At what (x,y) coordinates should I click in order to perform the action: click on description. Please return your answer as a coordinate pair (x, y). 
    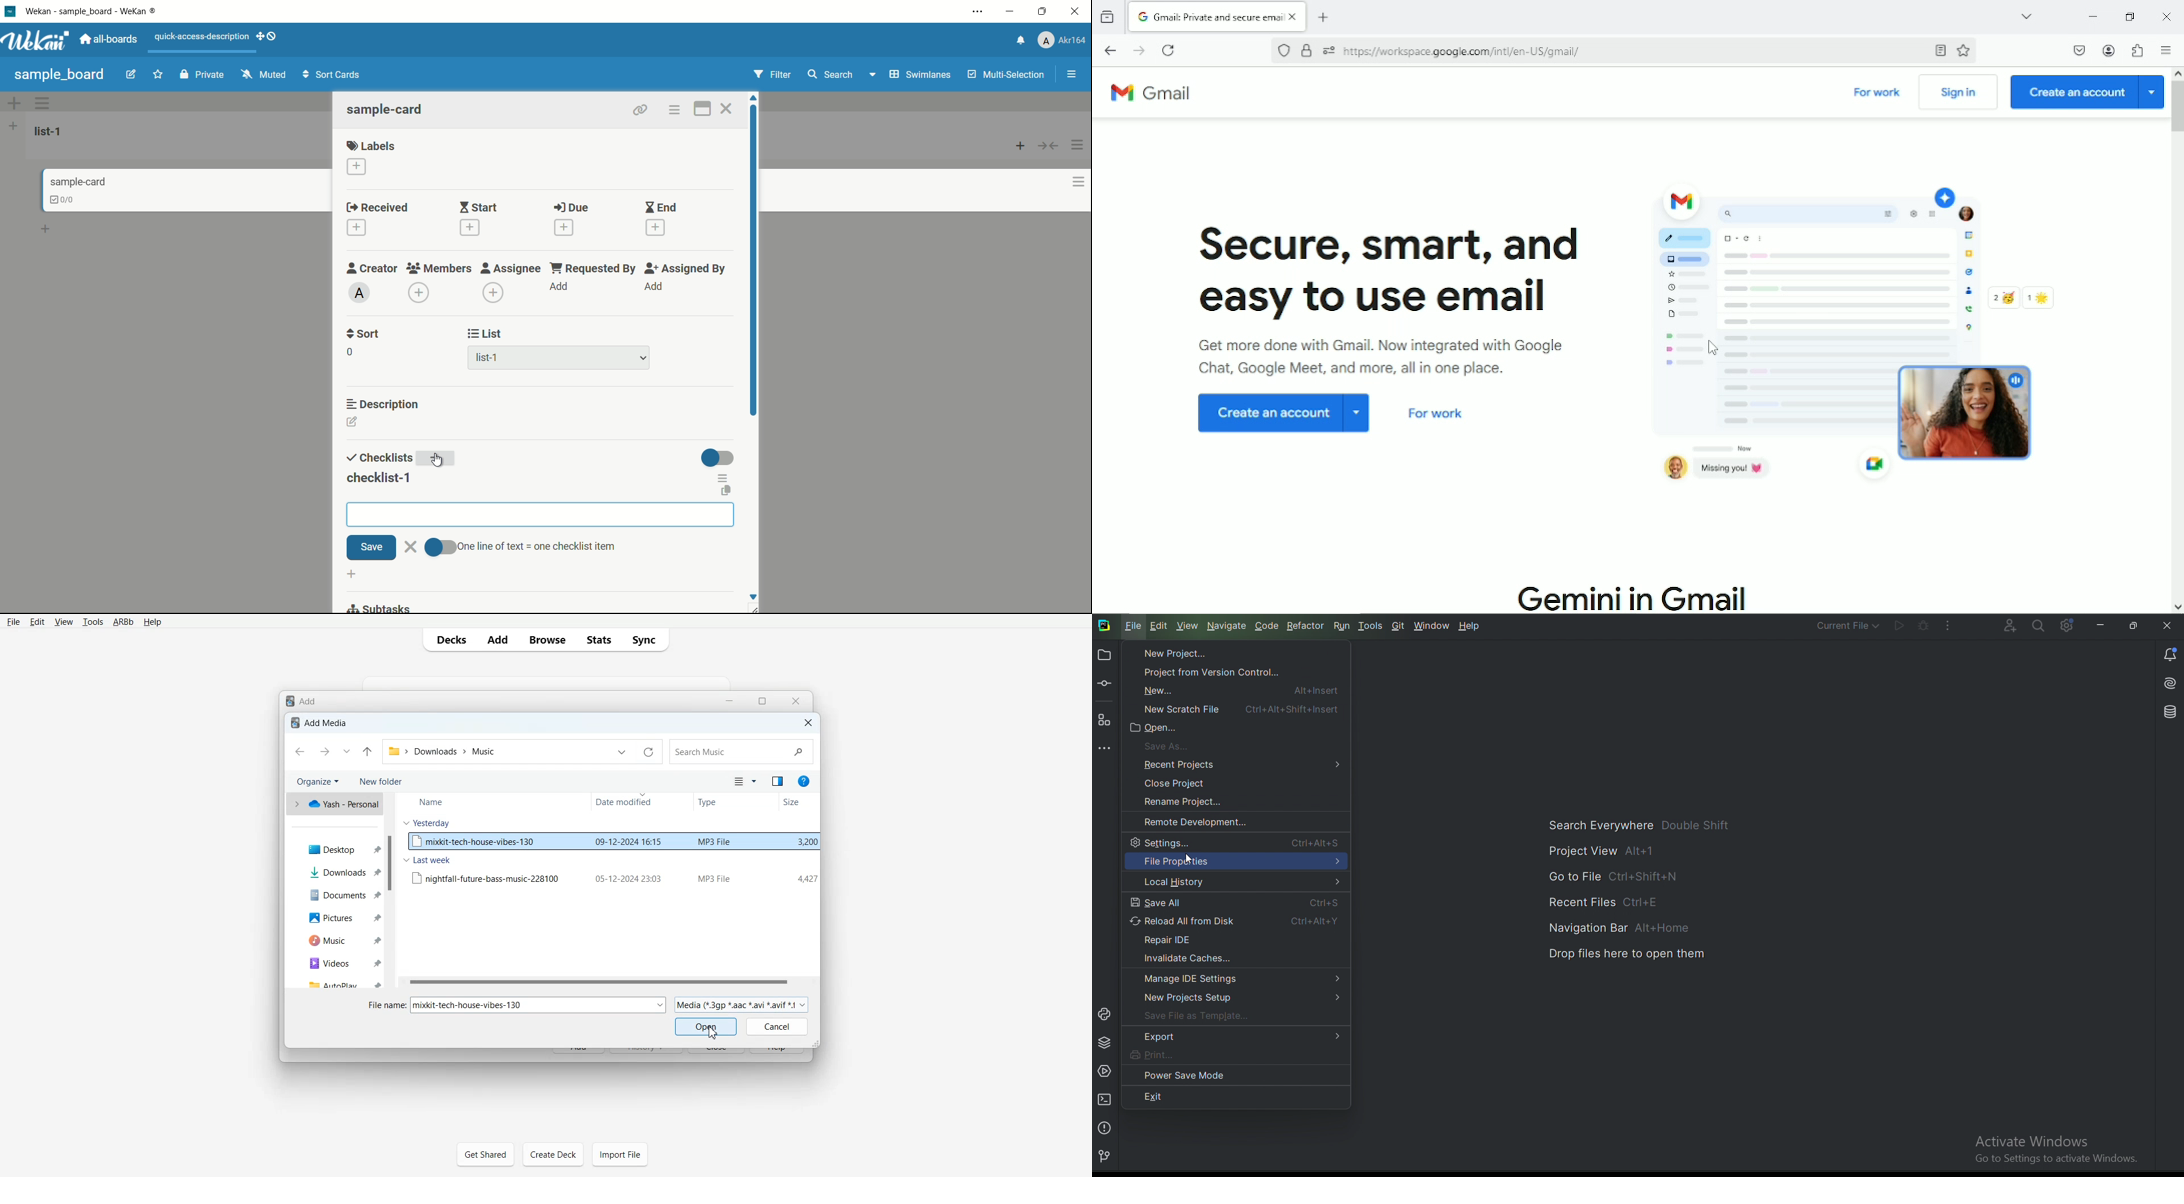
    Looking at the image, I should click on (384, 403).